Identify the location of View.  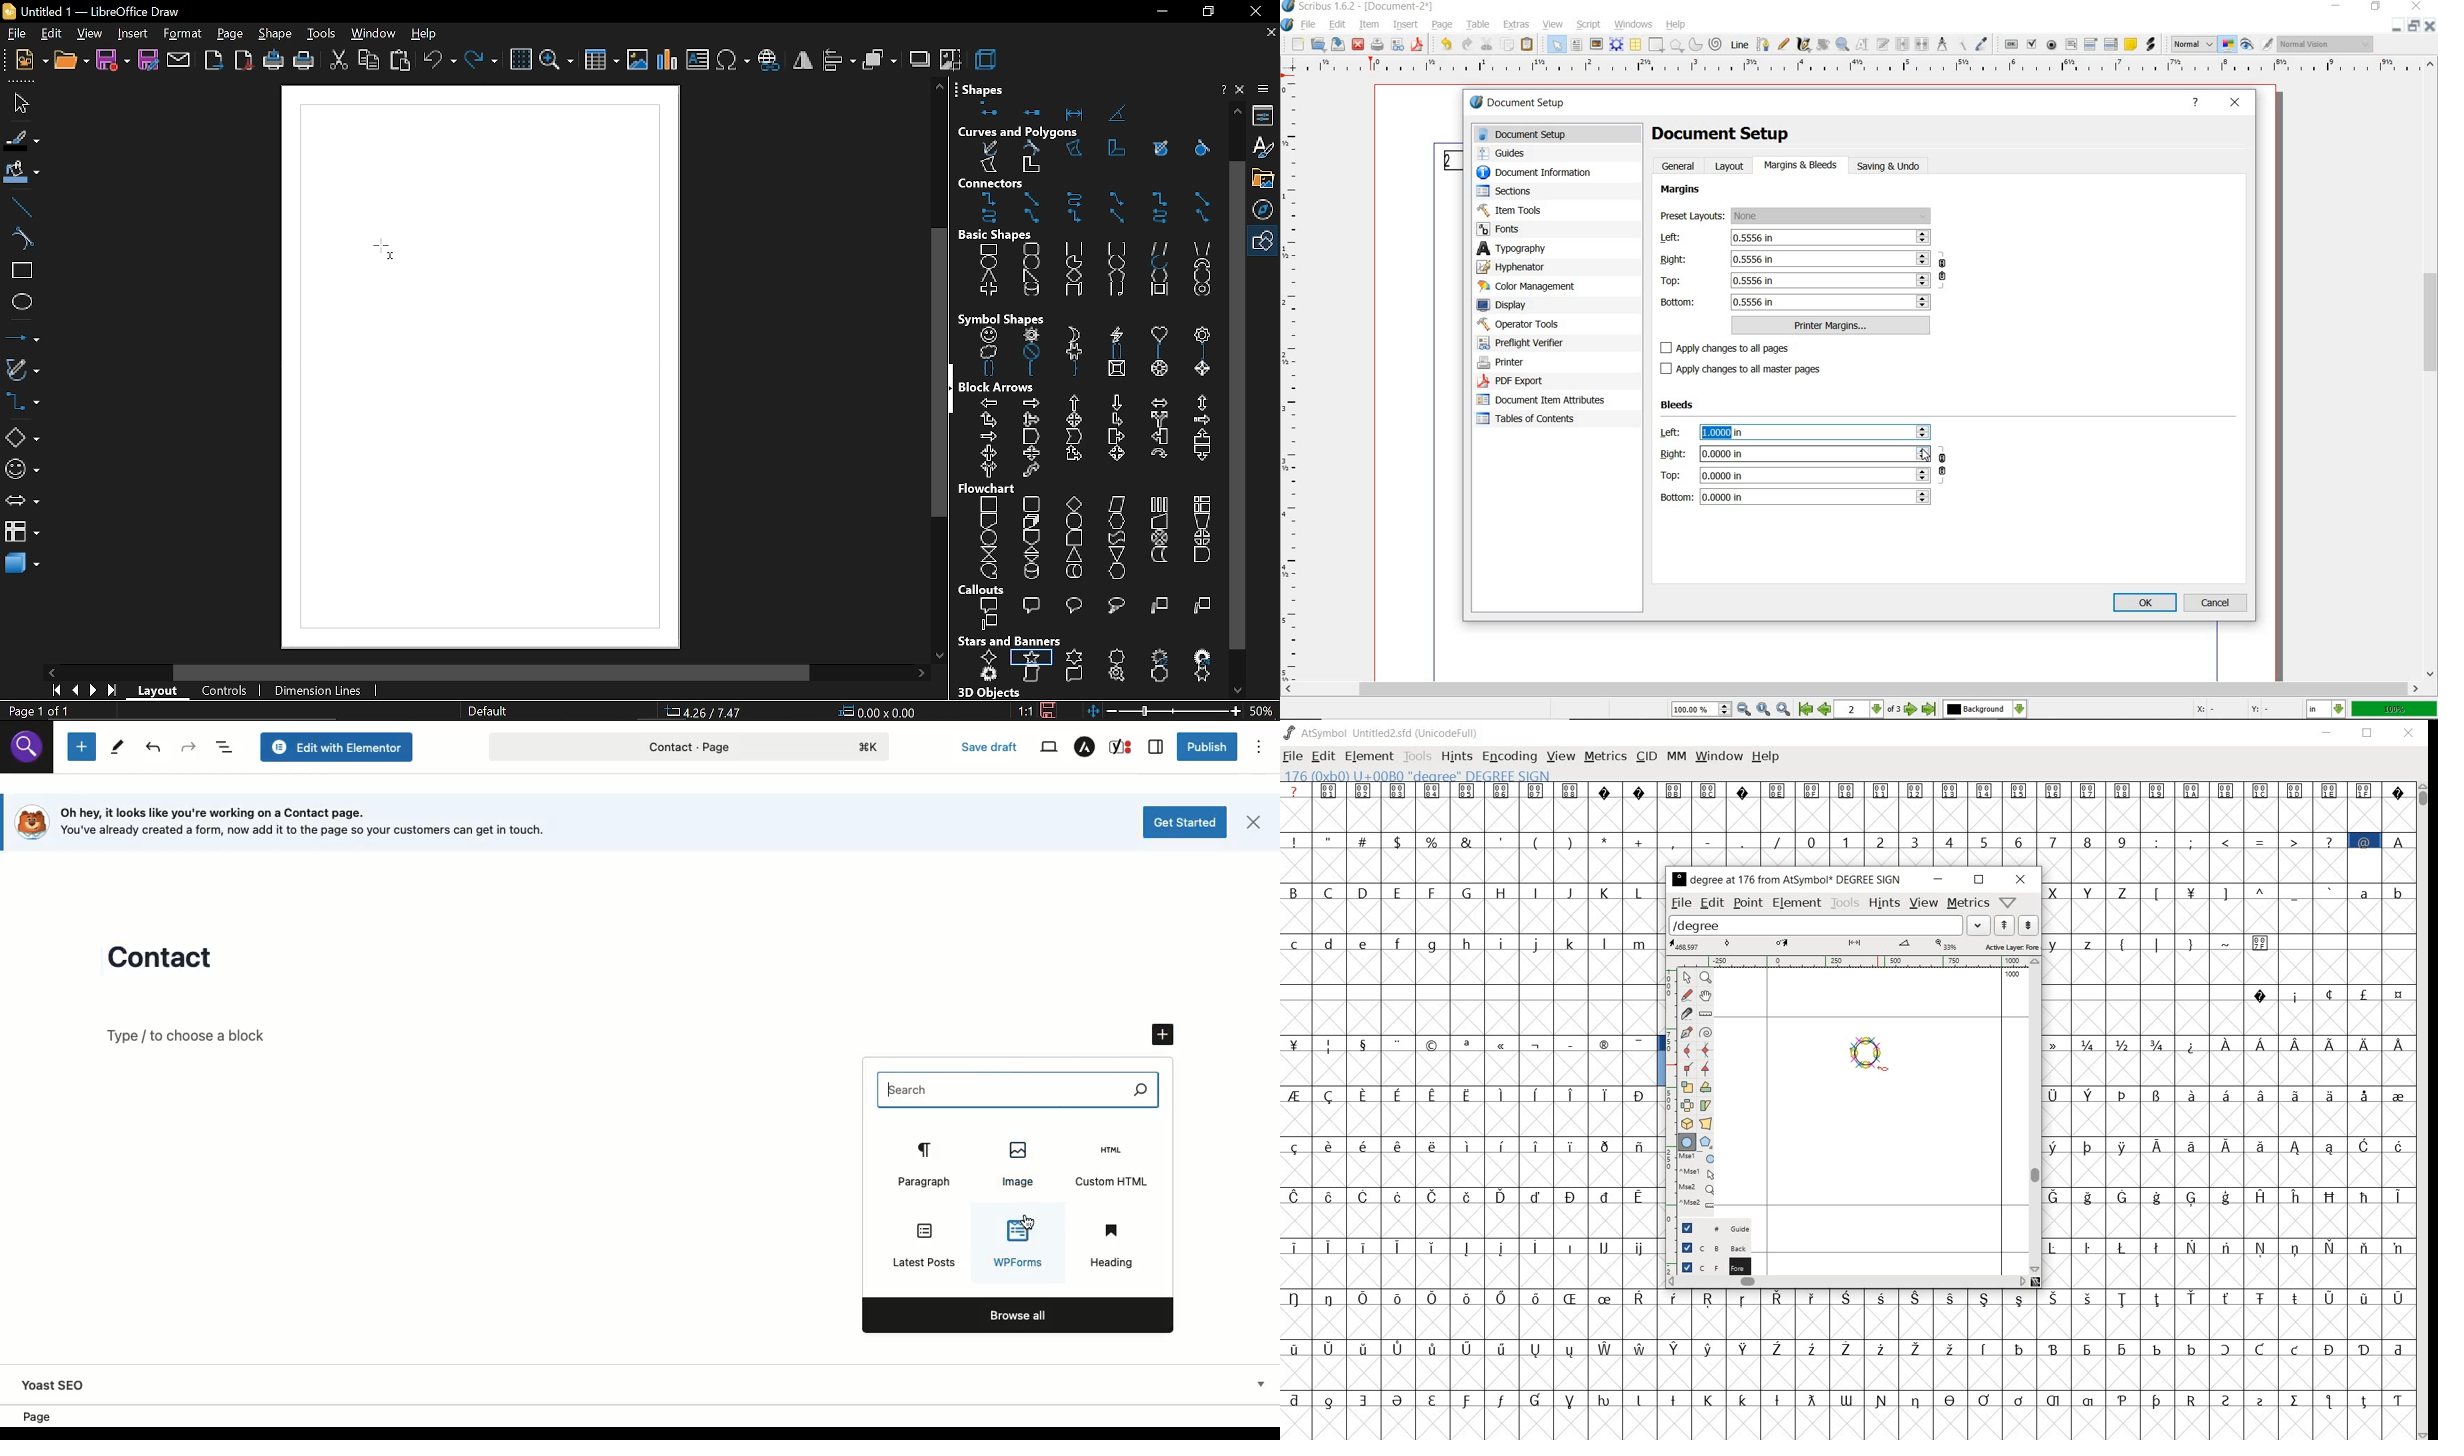
(1047, 746).